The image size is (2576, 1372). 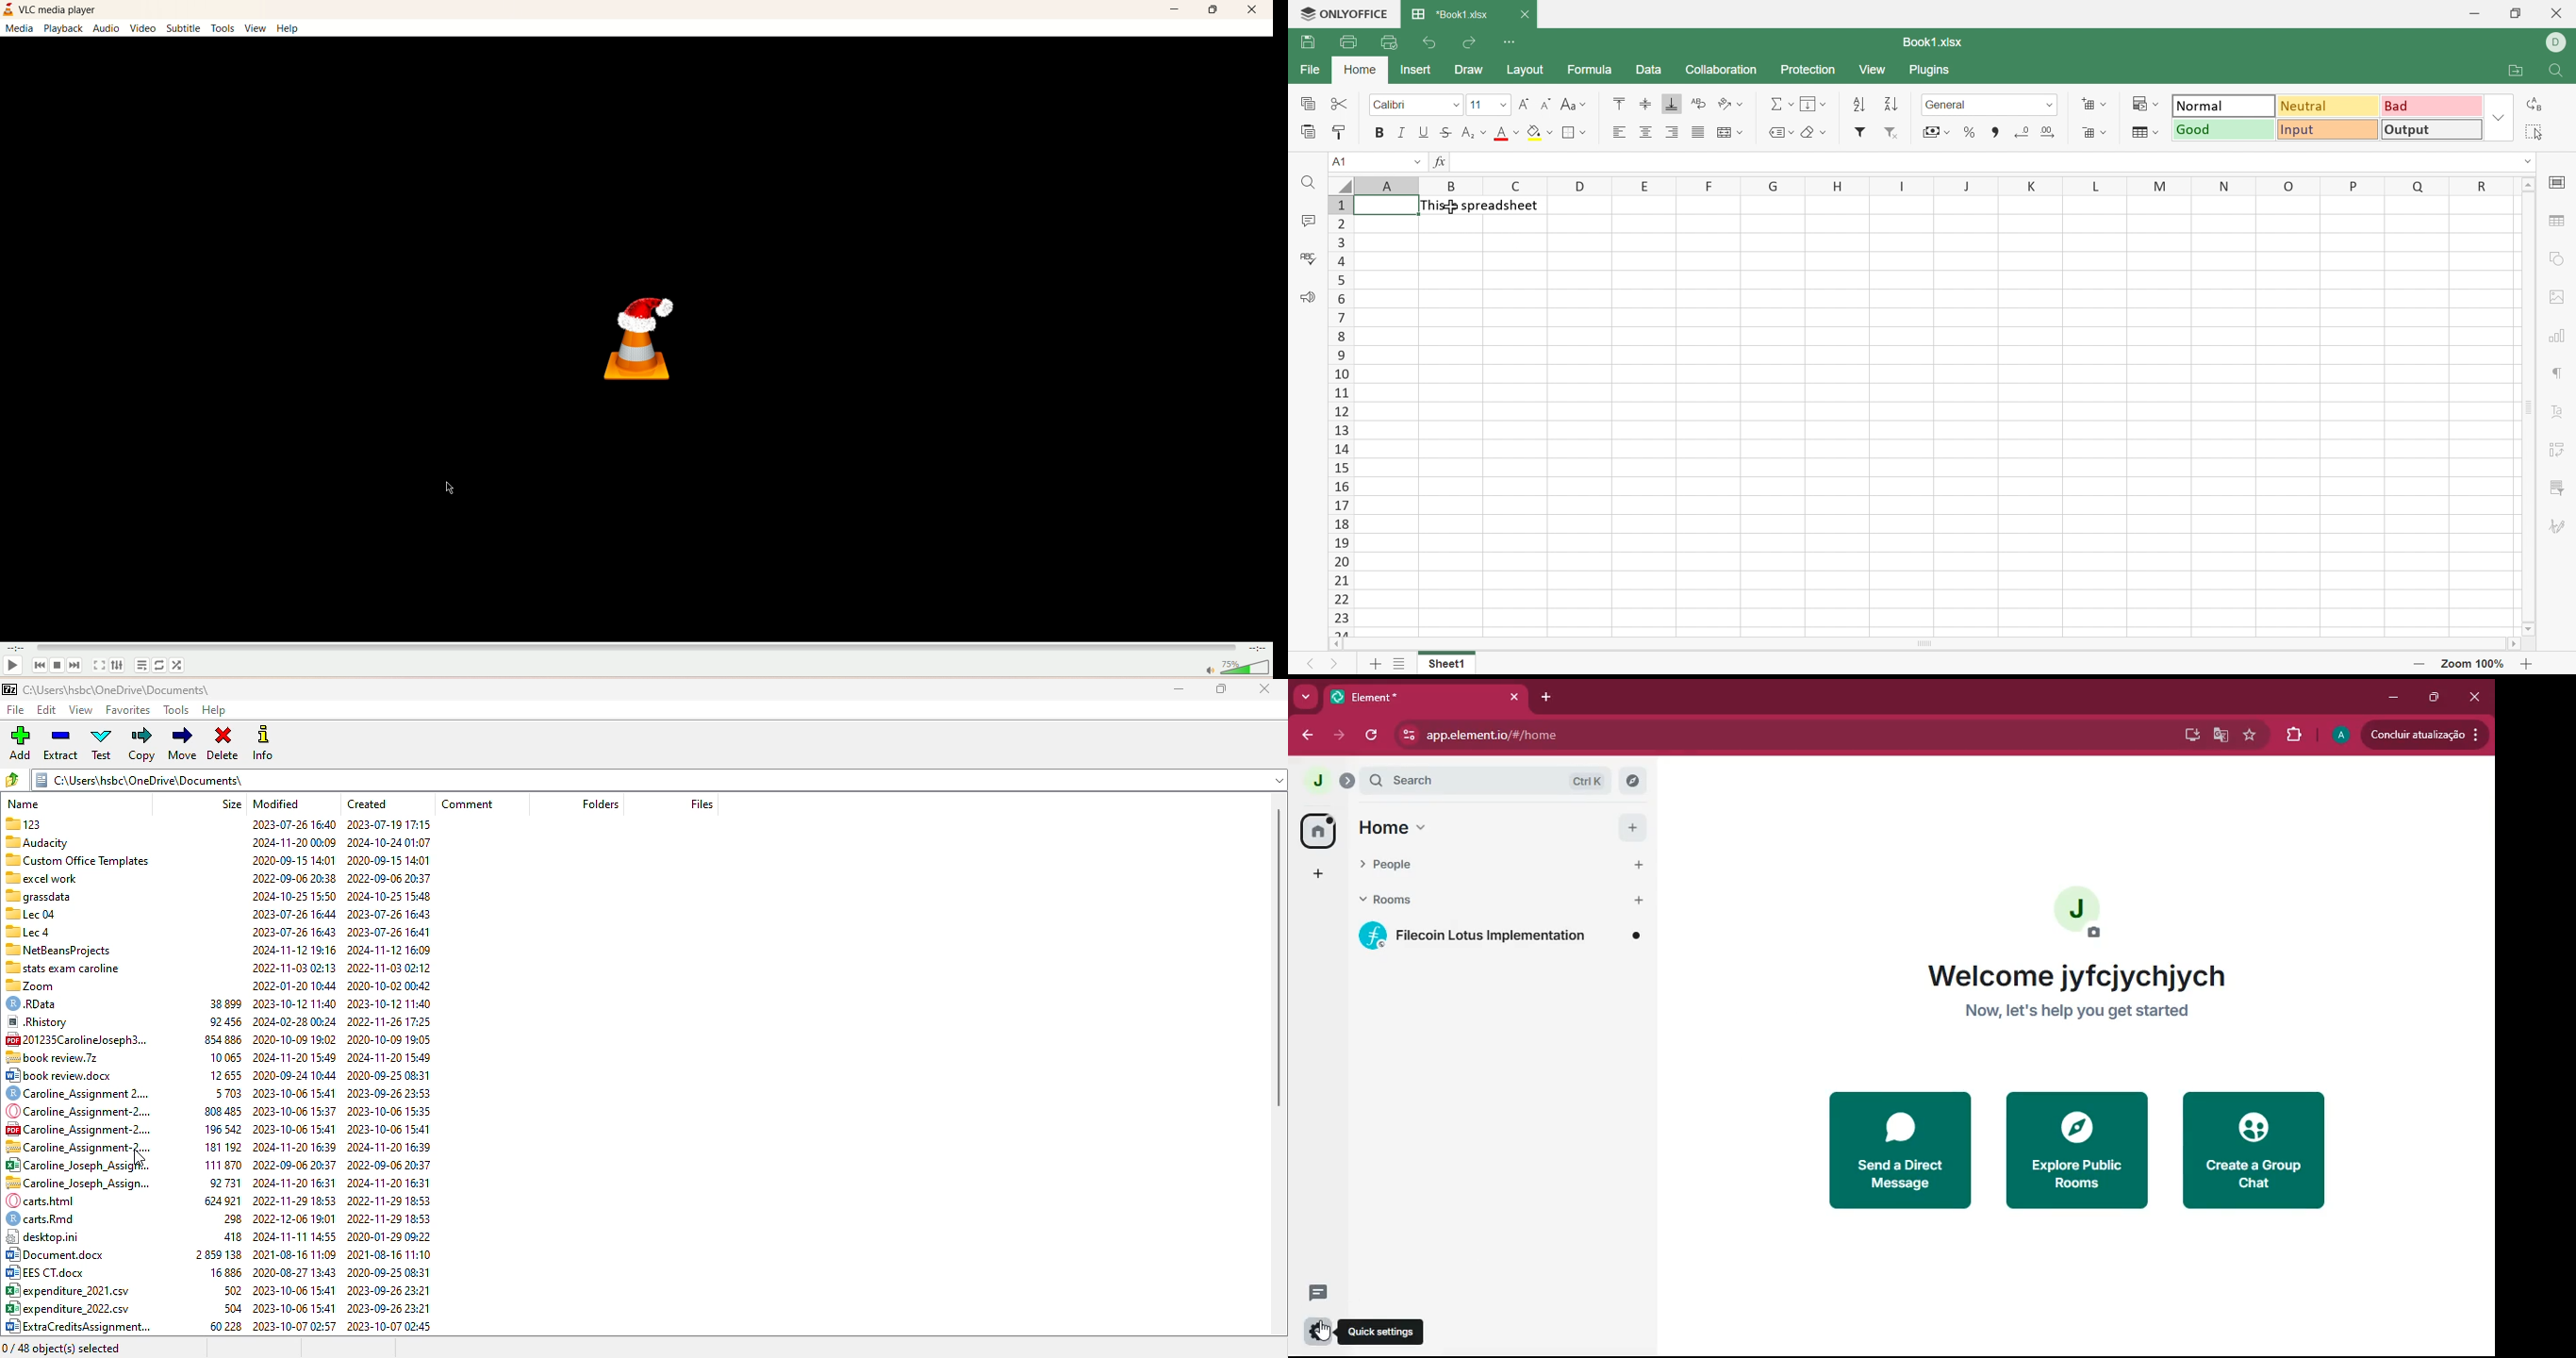 What do you see at coordinates (1824, 104) in the screenshot?
I see `Drop Down` at bounding box center [1824, 104].